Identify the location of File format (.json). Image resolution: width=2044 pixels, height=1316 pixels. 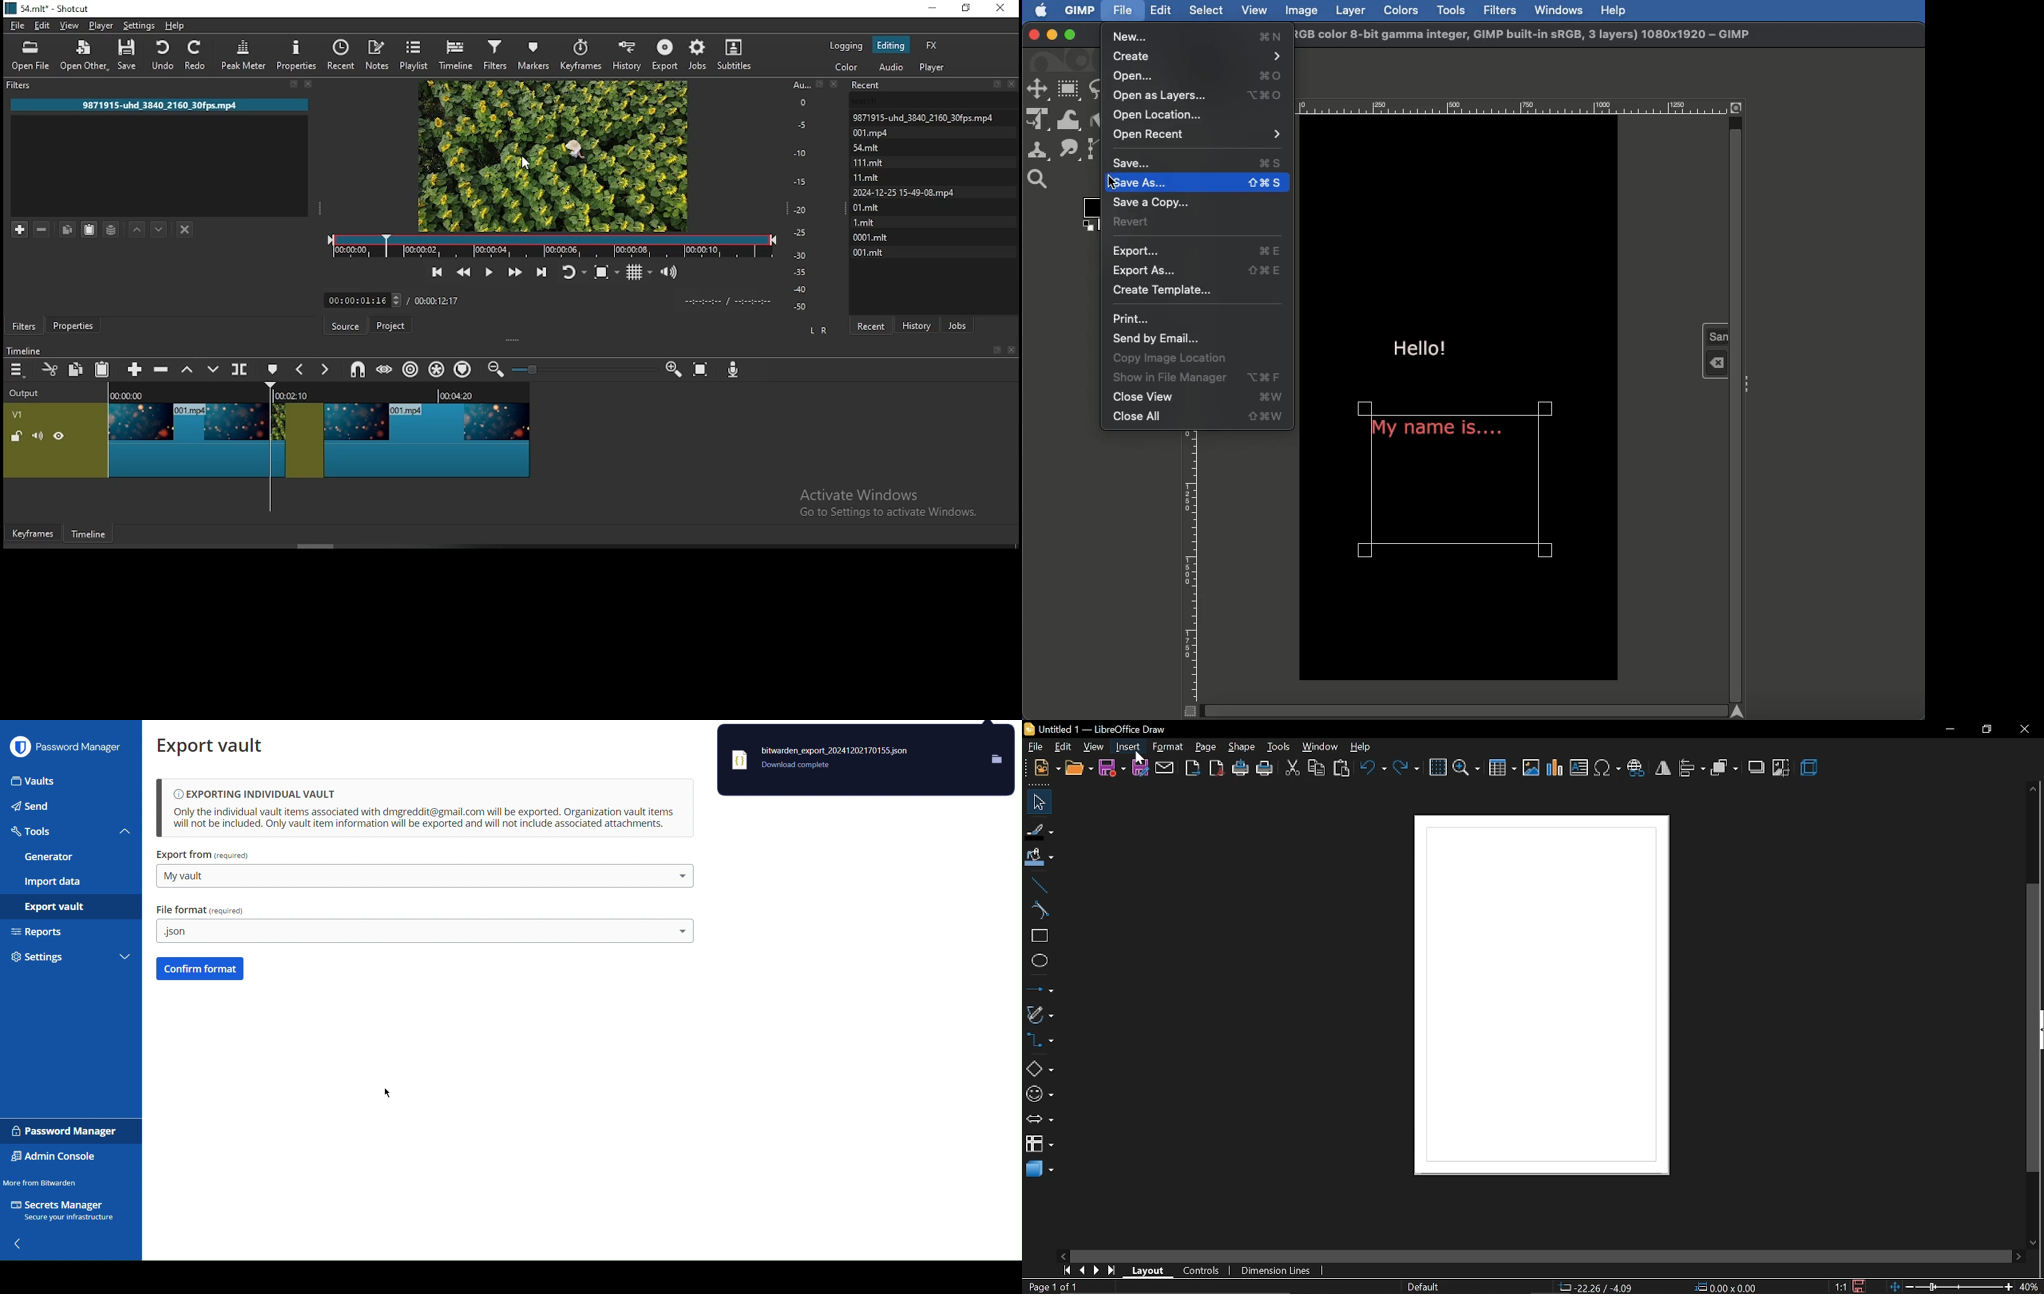
(202, 909).